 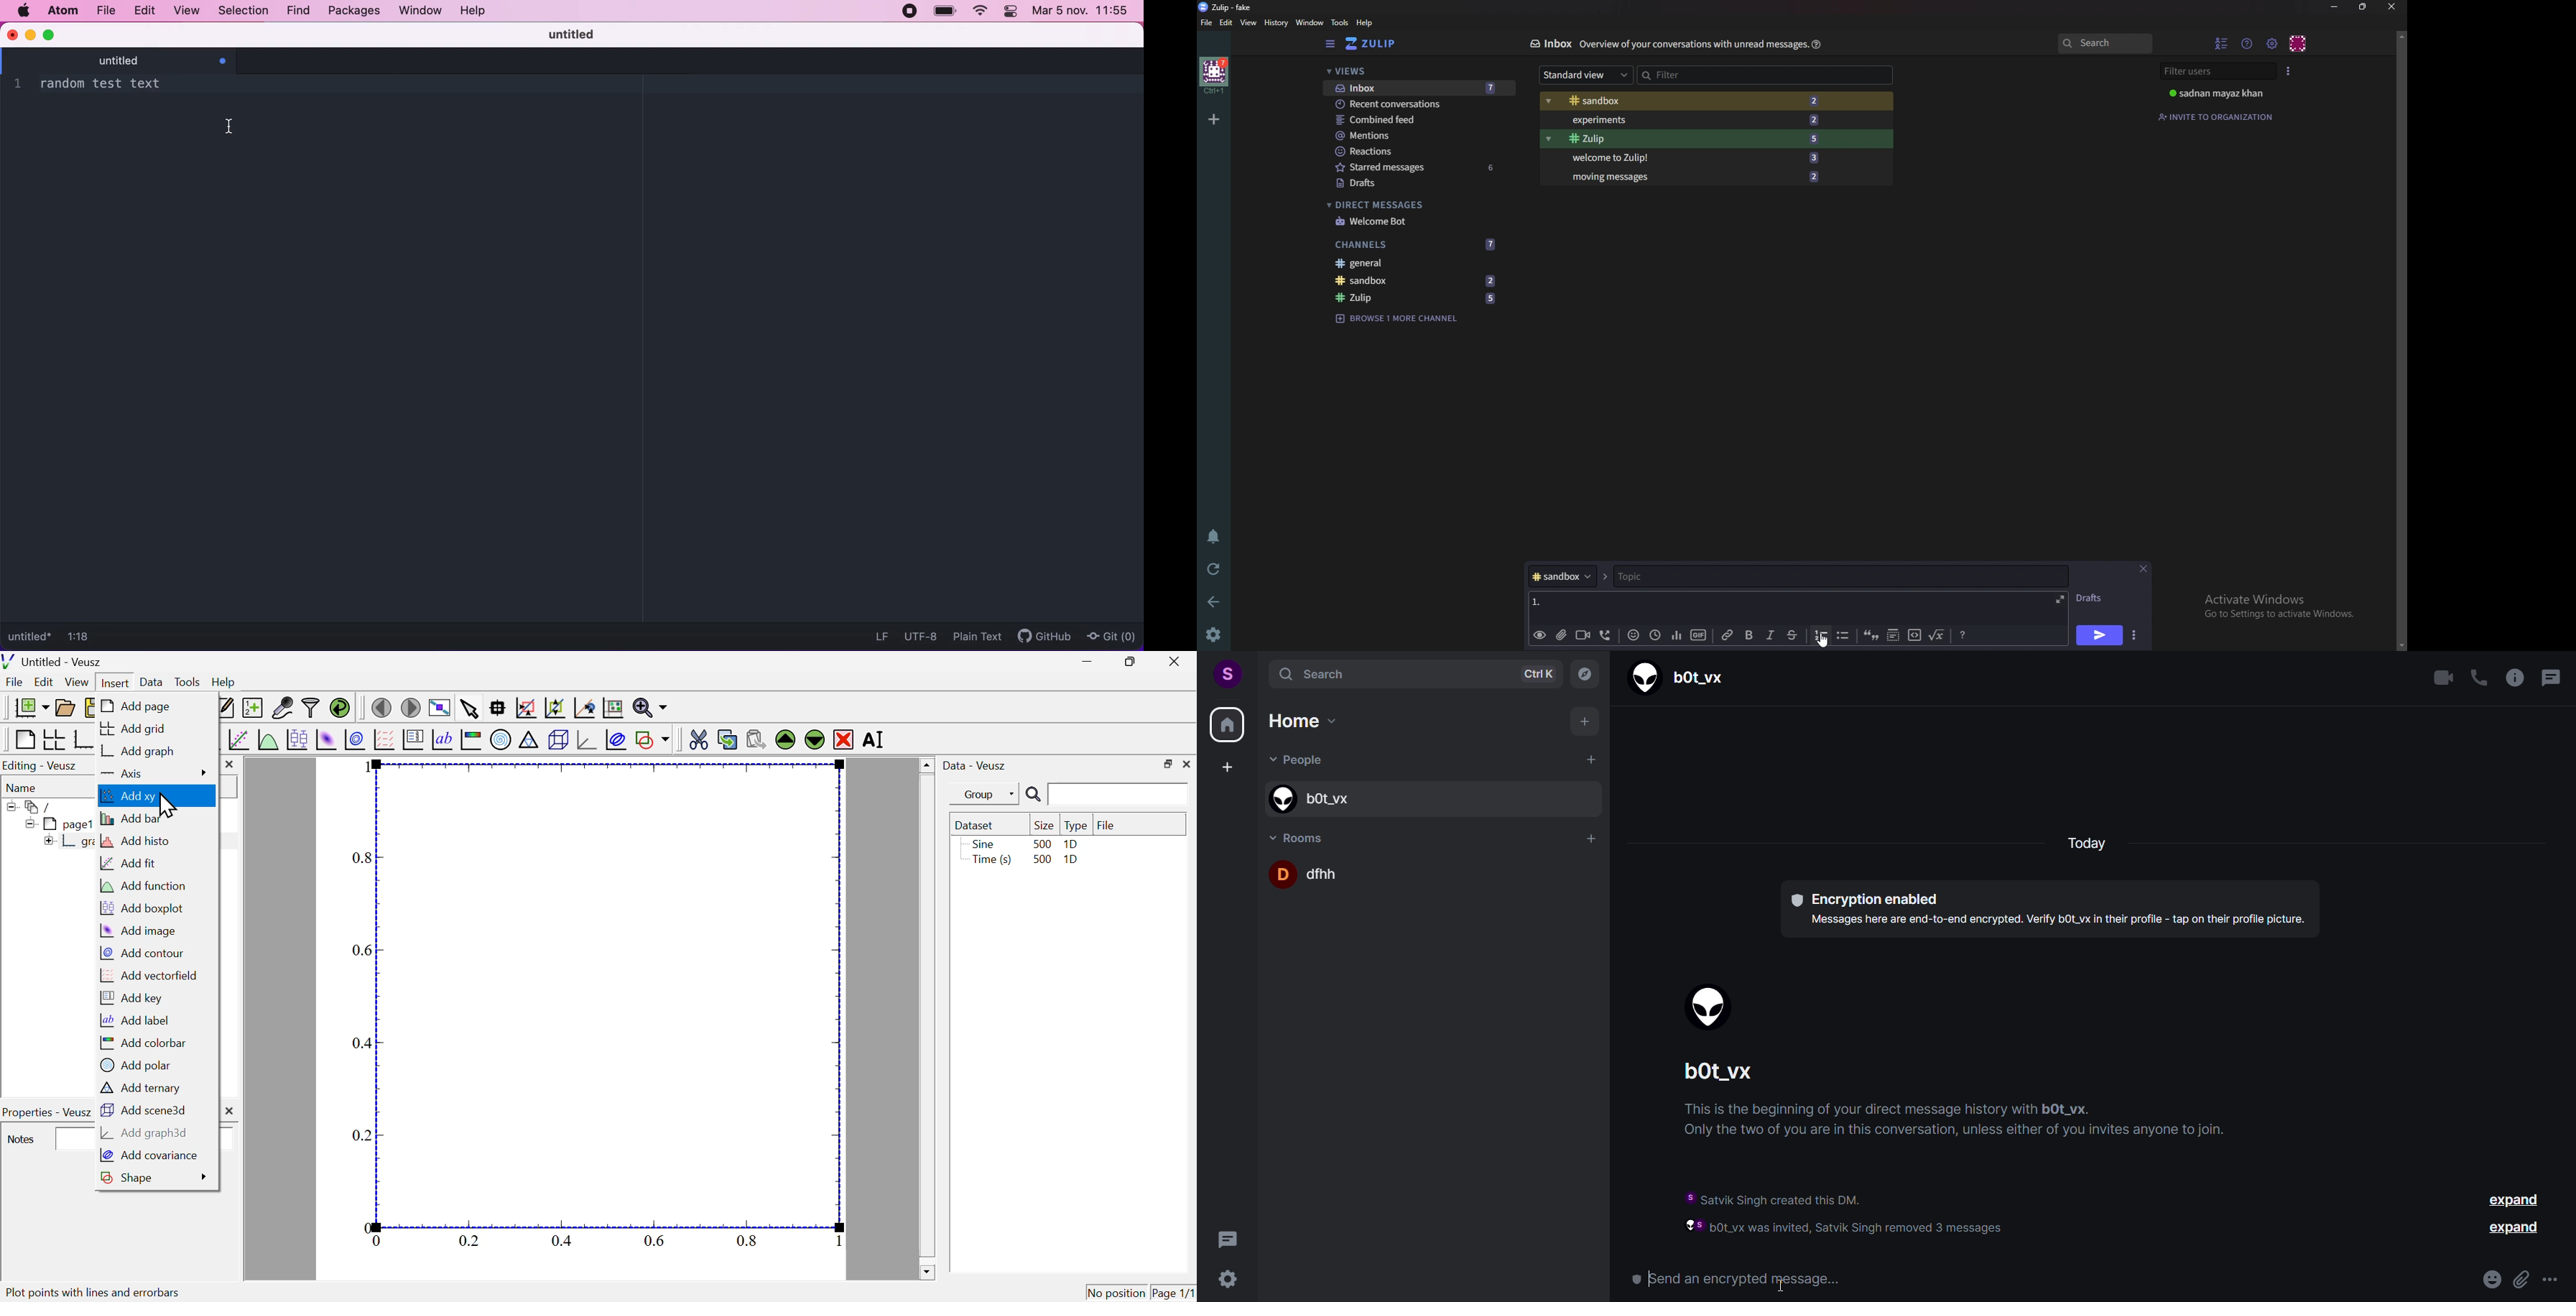 I want to click on room info, so click(x=2513, y=678).